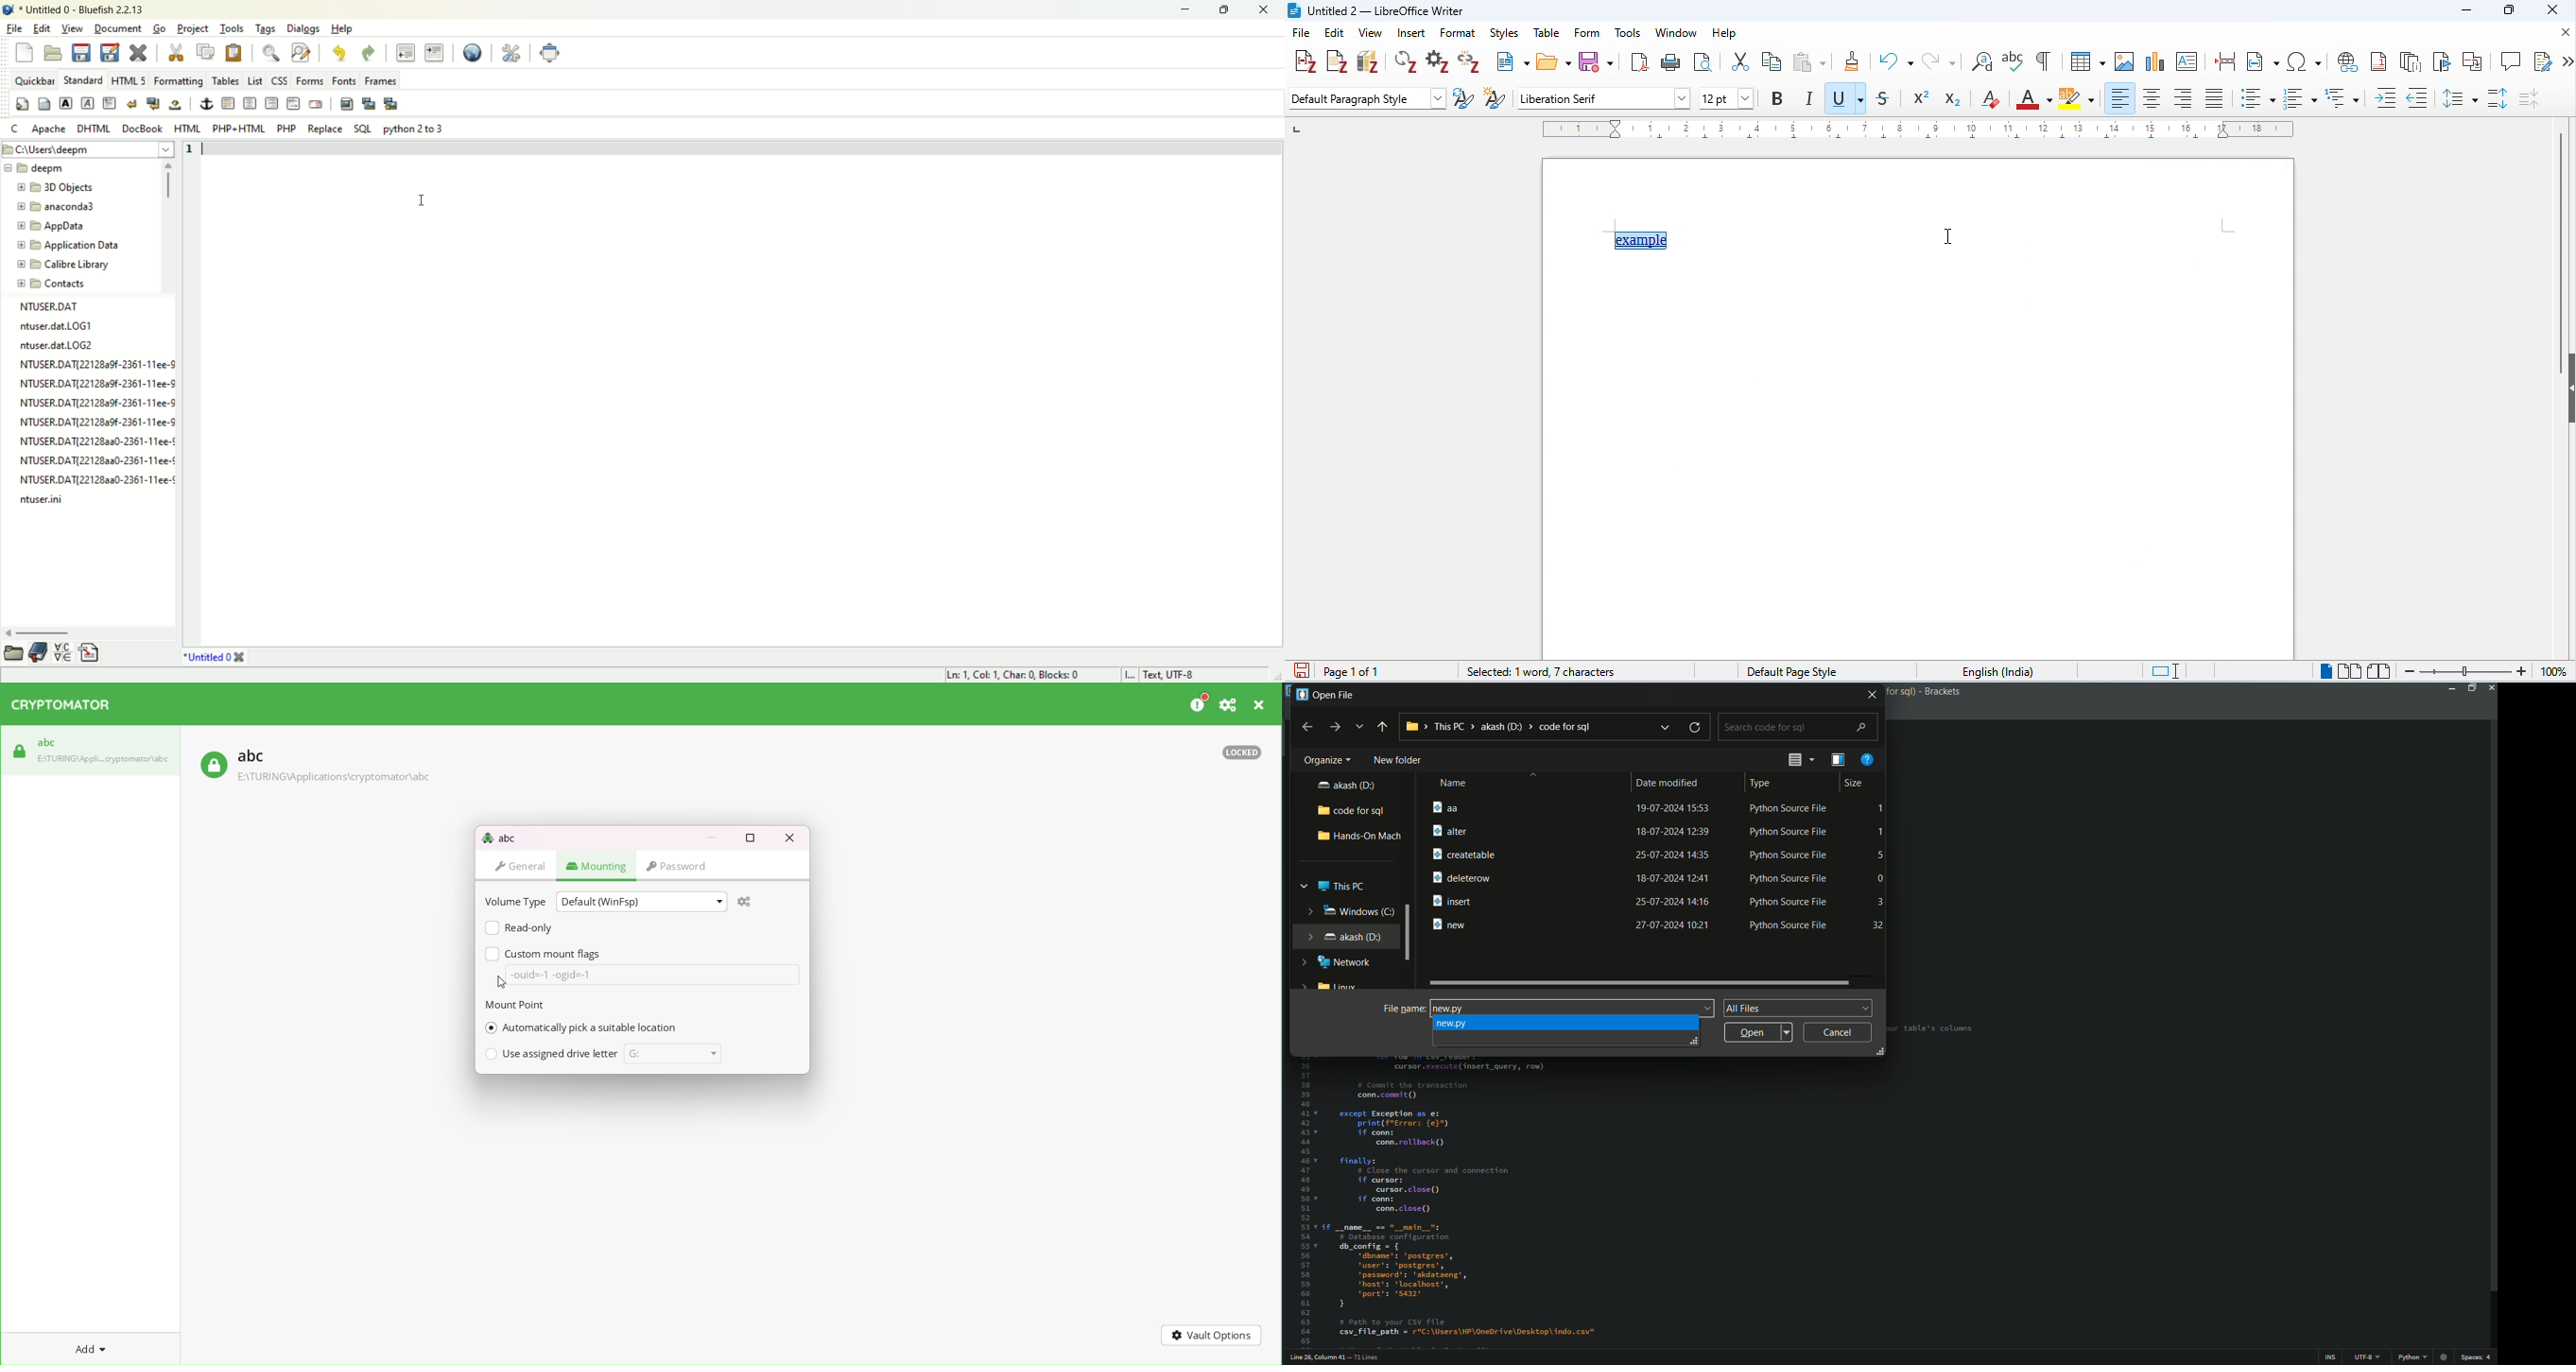  I want to click on italics, so click(1811, 98).